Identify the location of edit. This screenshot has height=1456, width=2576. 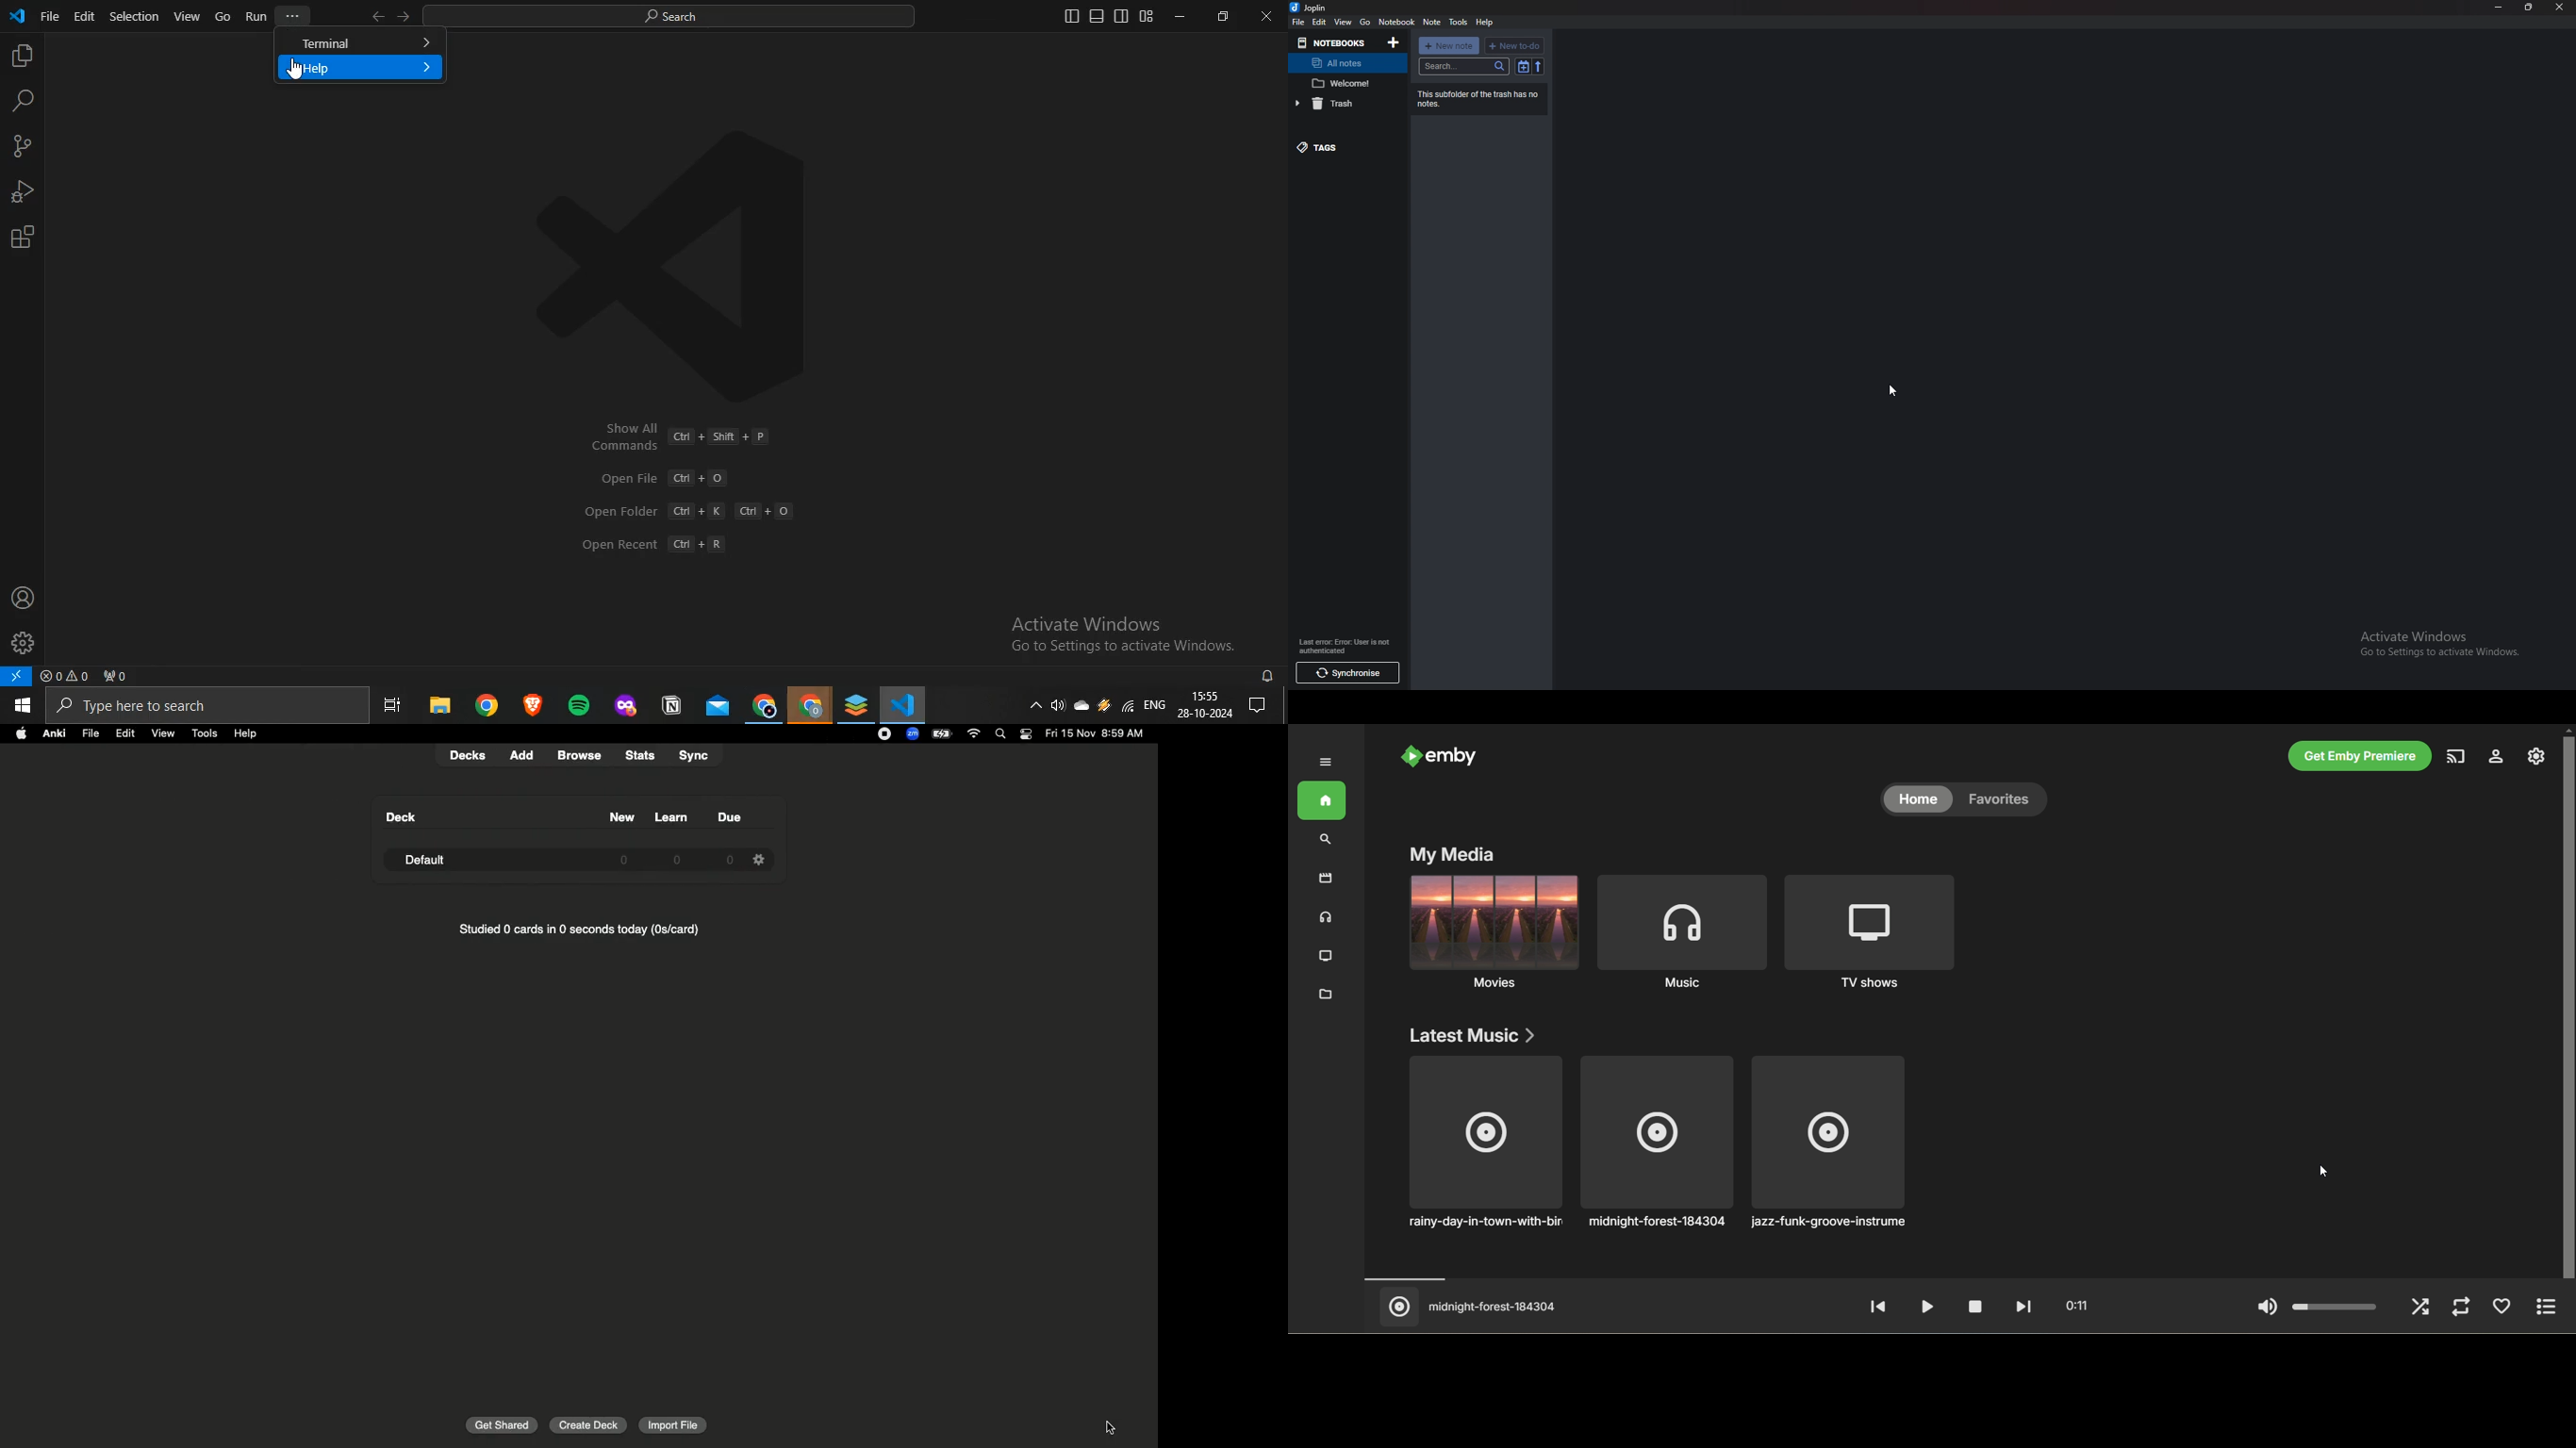
(1319, 22).